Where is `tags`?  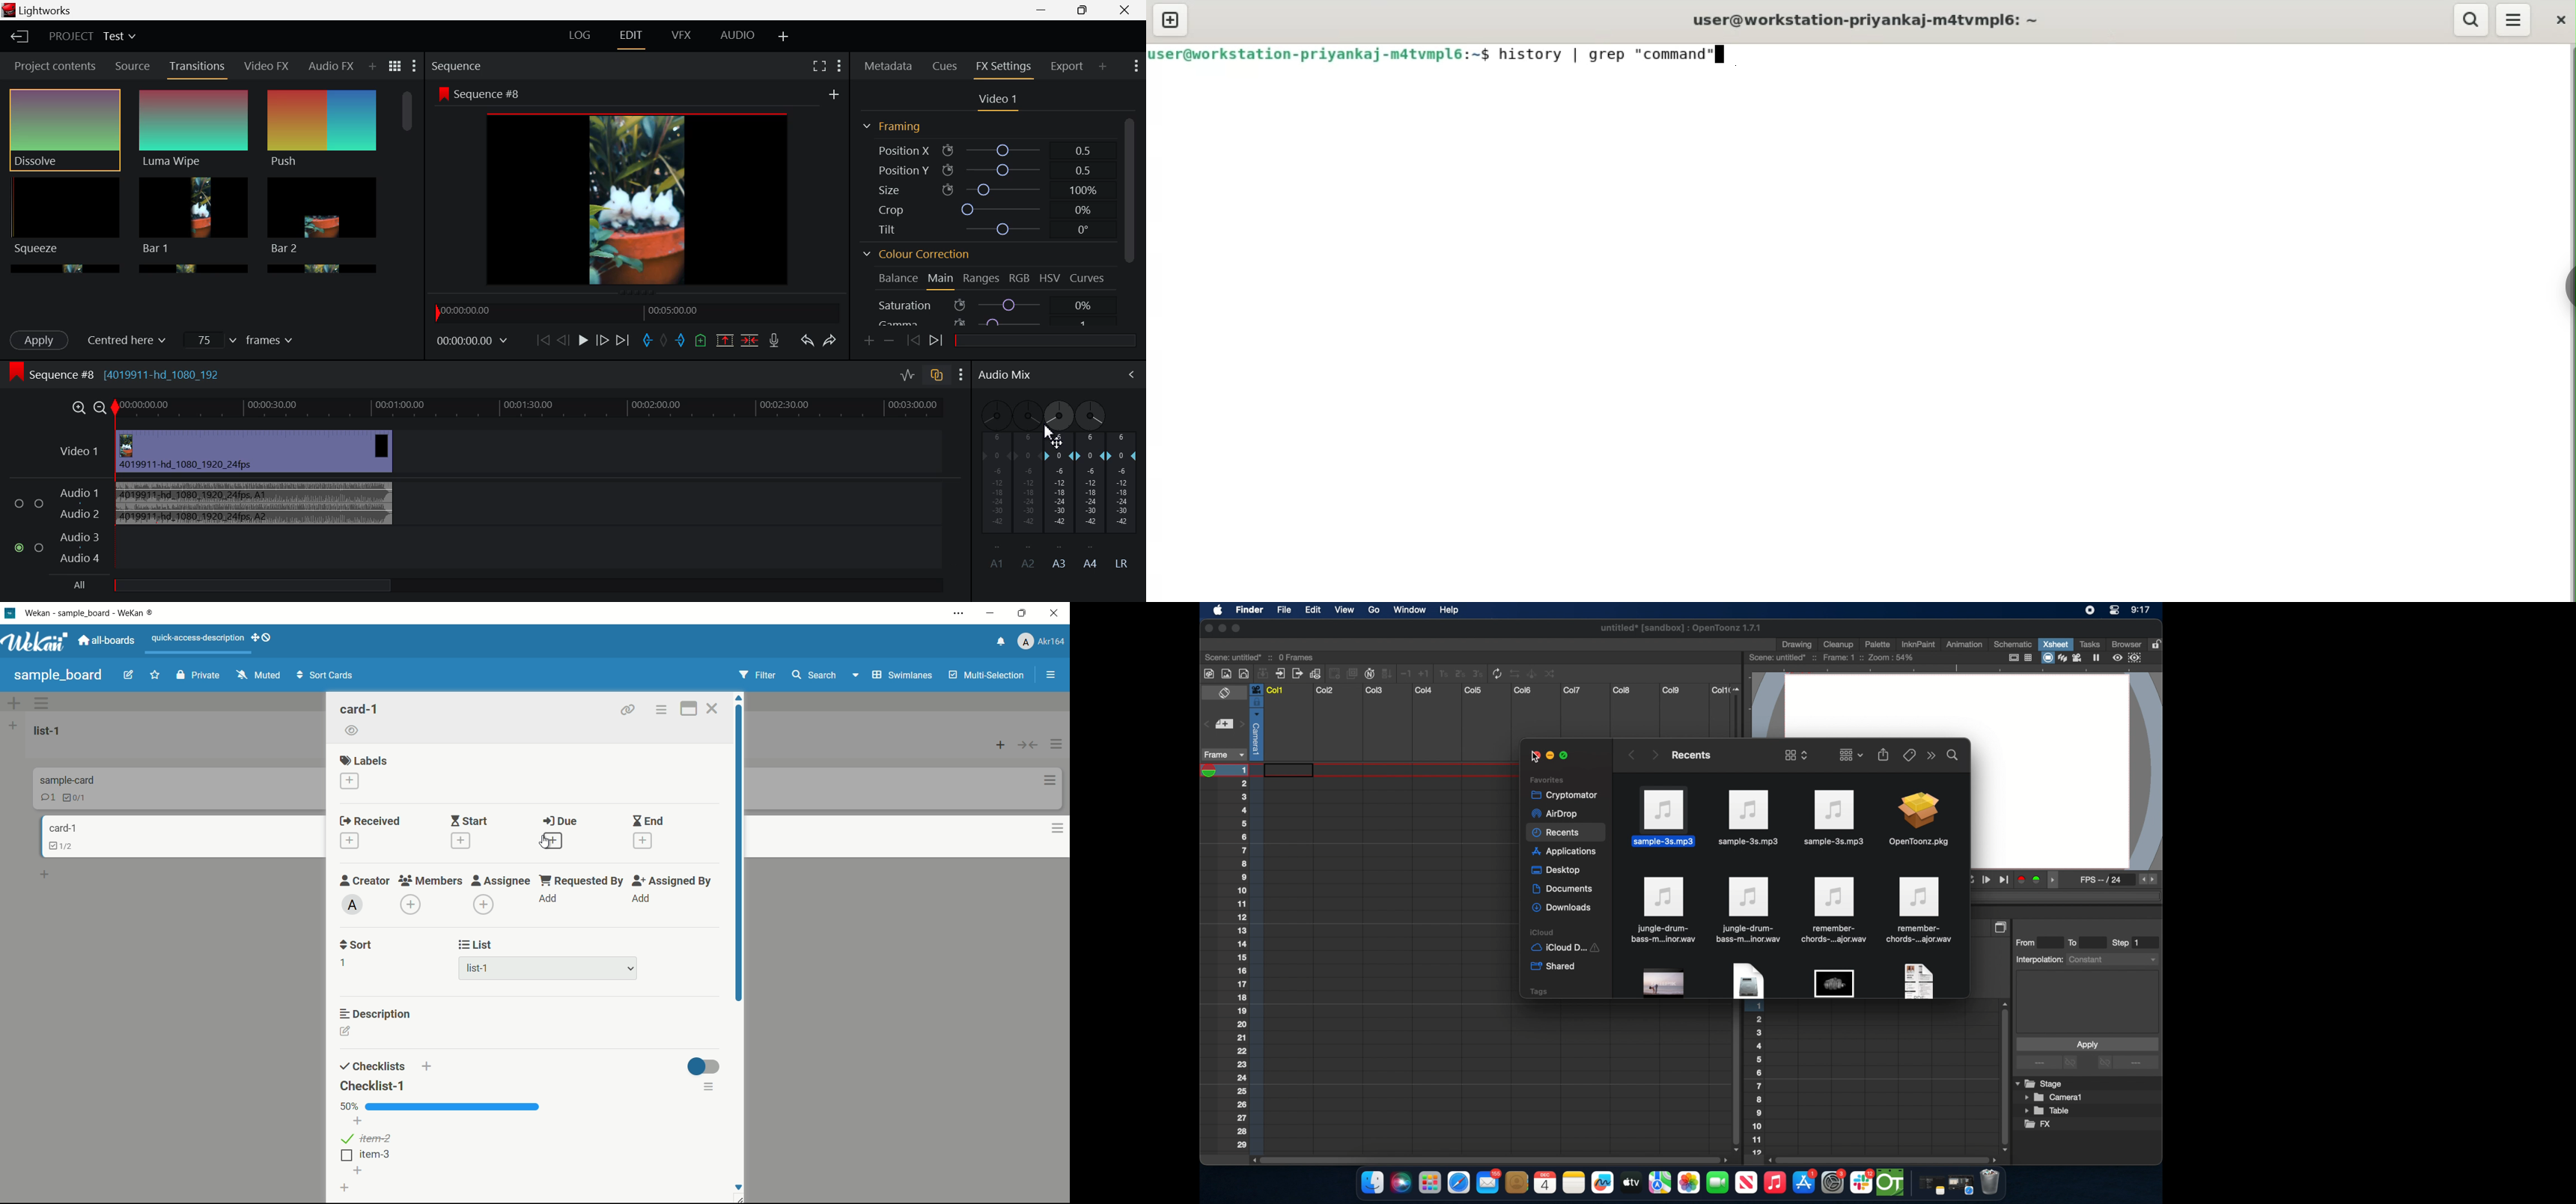 tags is located at coordinates (1909, 754).